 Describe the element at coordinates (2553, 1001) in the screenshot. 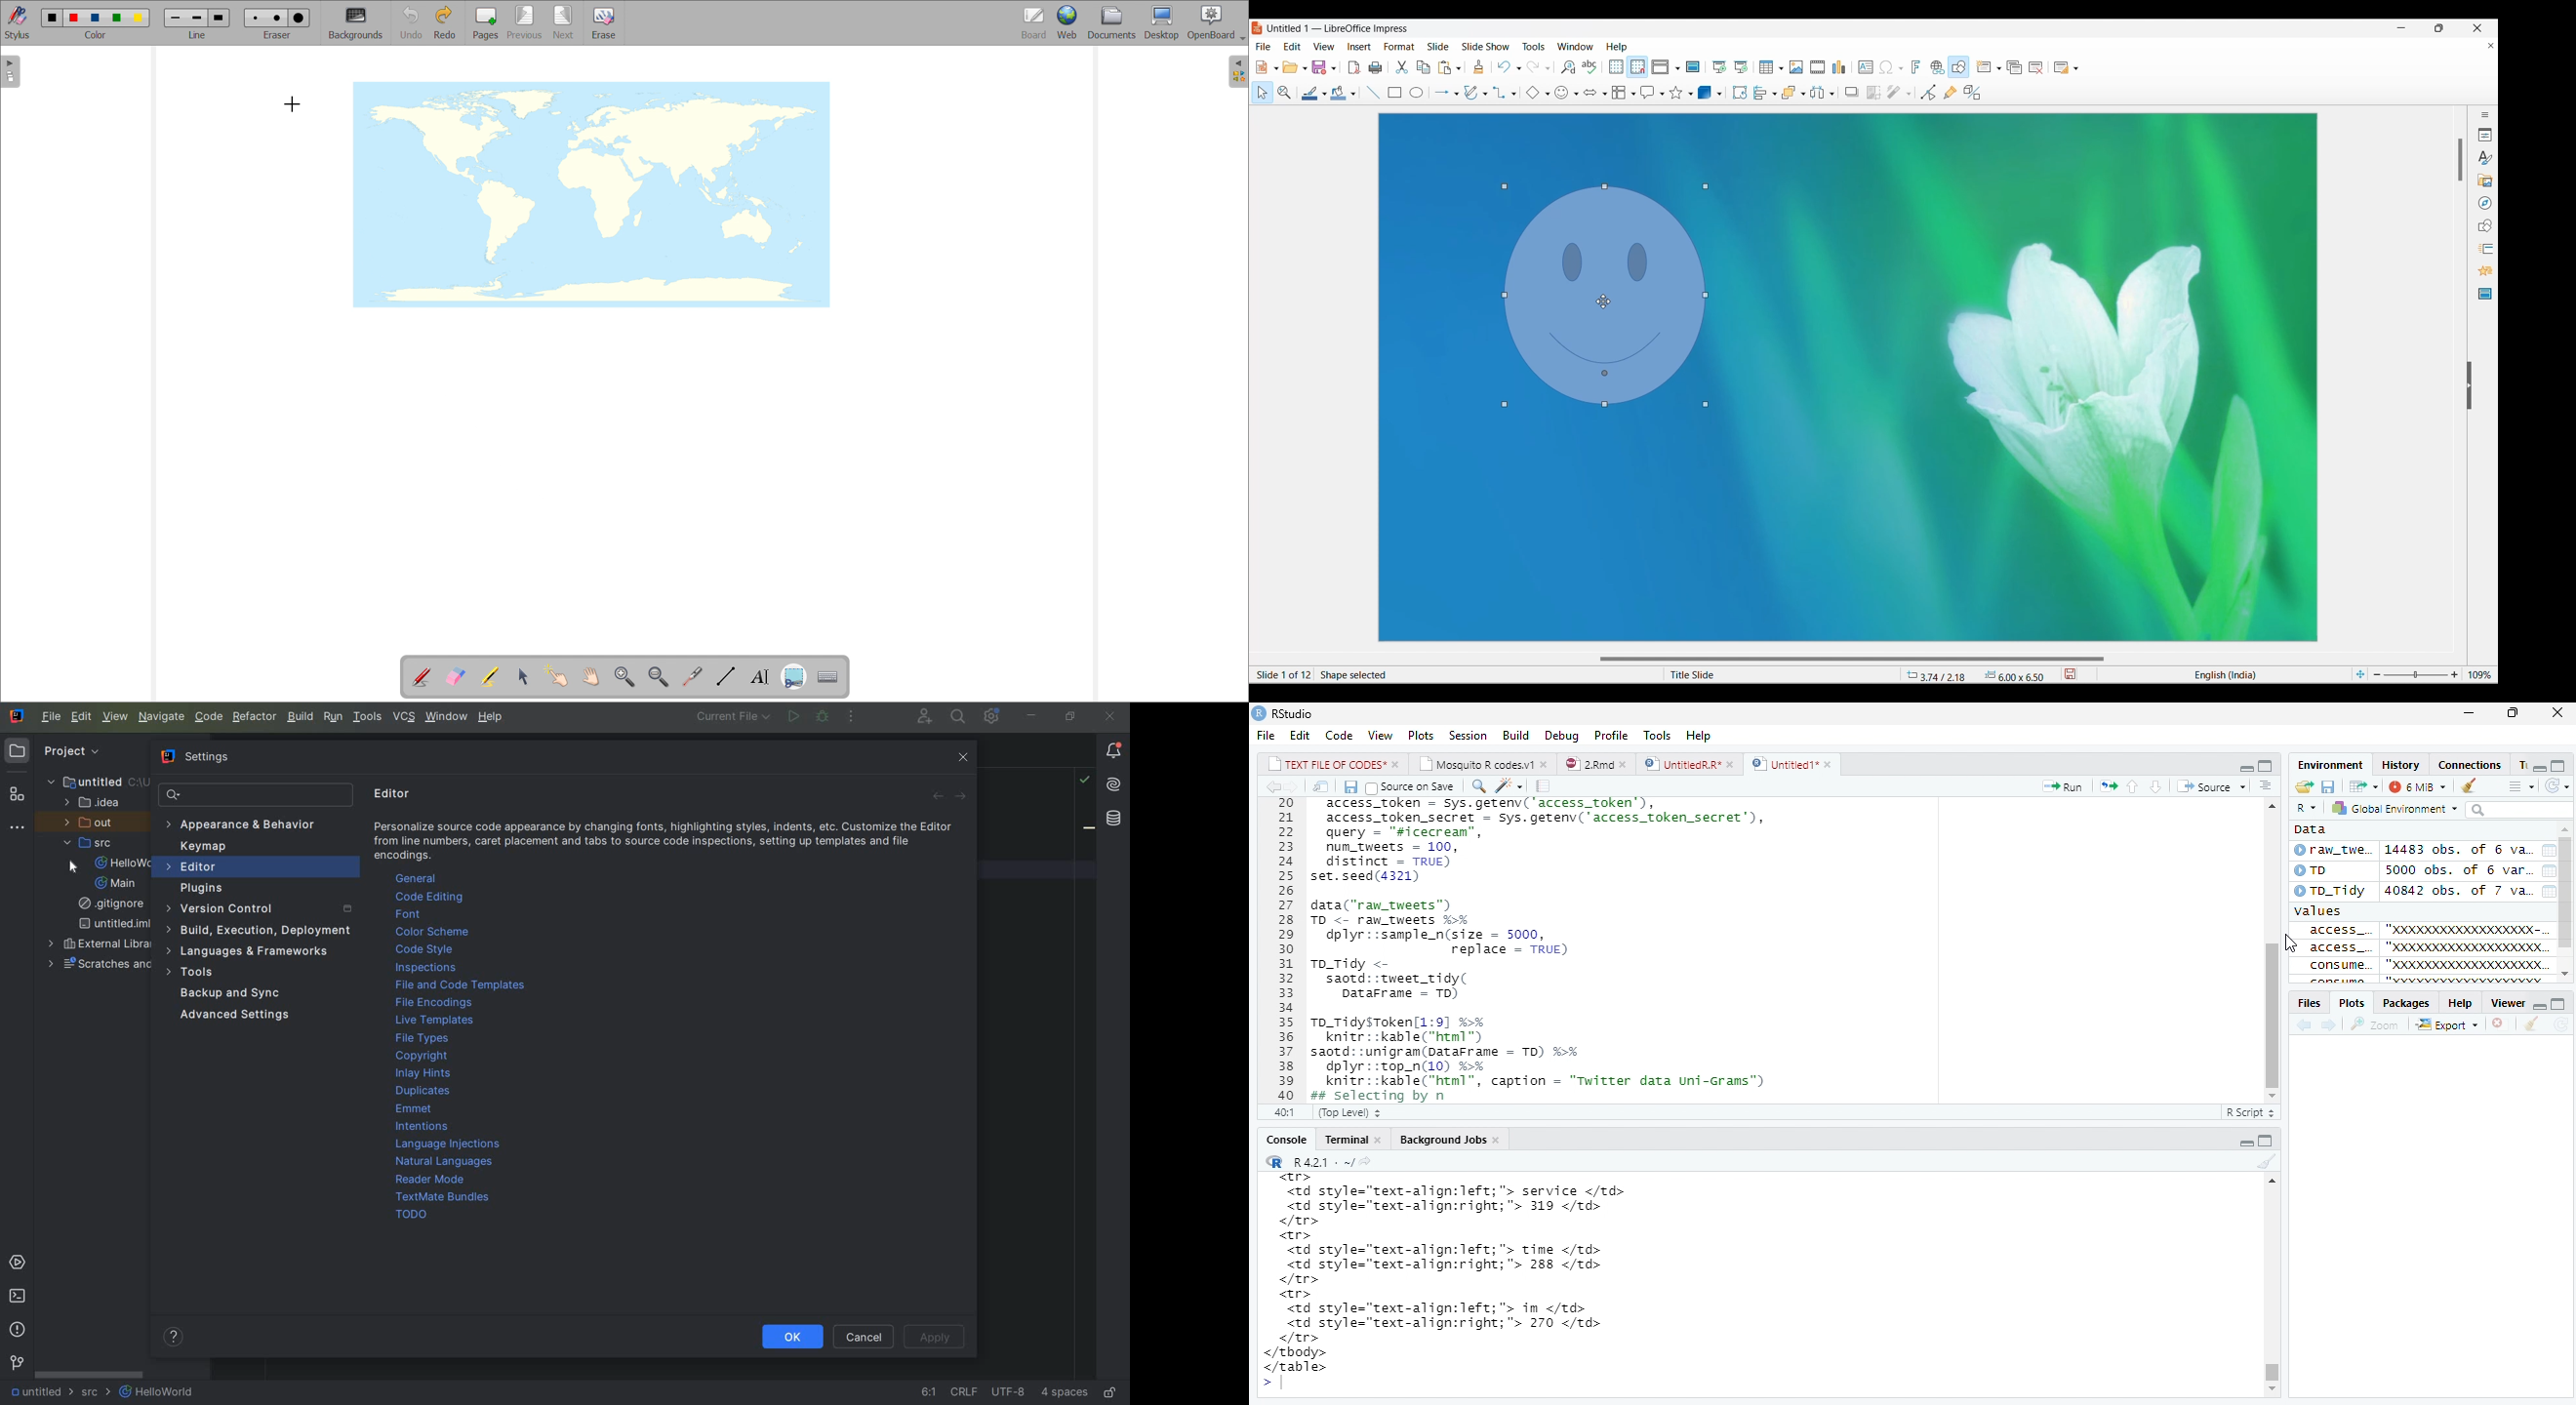

I see `minimize/maximize` at that location.